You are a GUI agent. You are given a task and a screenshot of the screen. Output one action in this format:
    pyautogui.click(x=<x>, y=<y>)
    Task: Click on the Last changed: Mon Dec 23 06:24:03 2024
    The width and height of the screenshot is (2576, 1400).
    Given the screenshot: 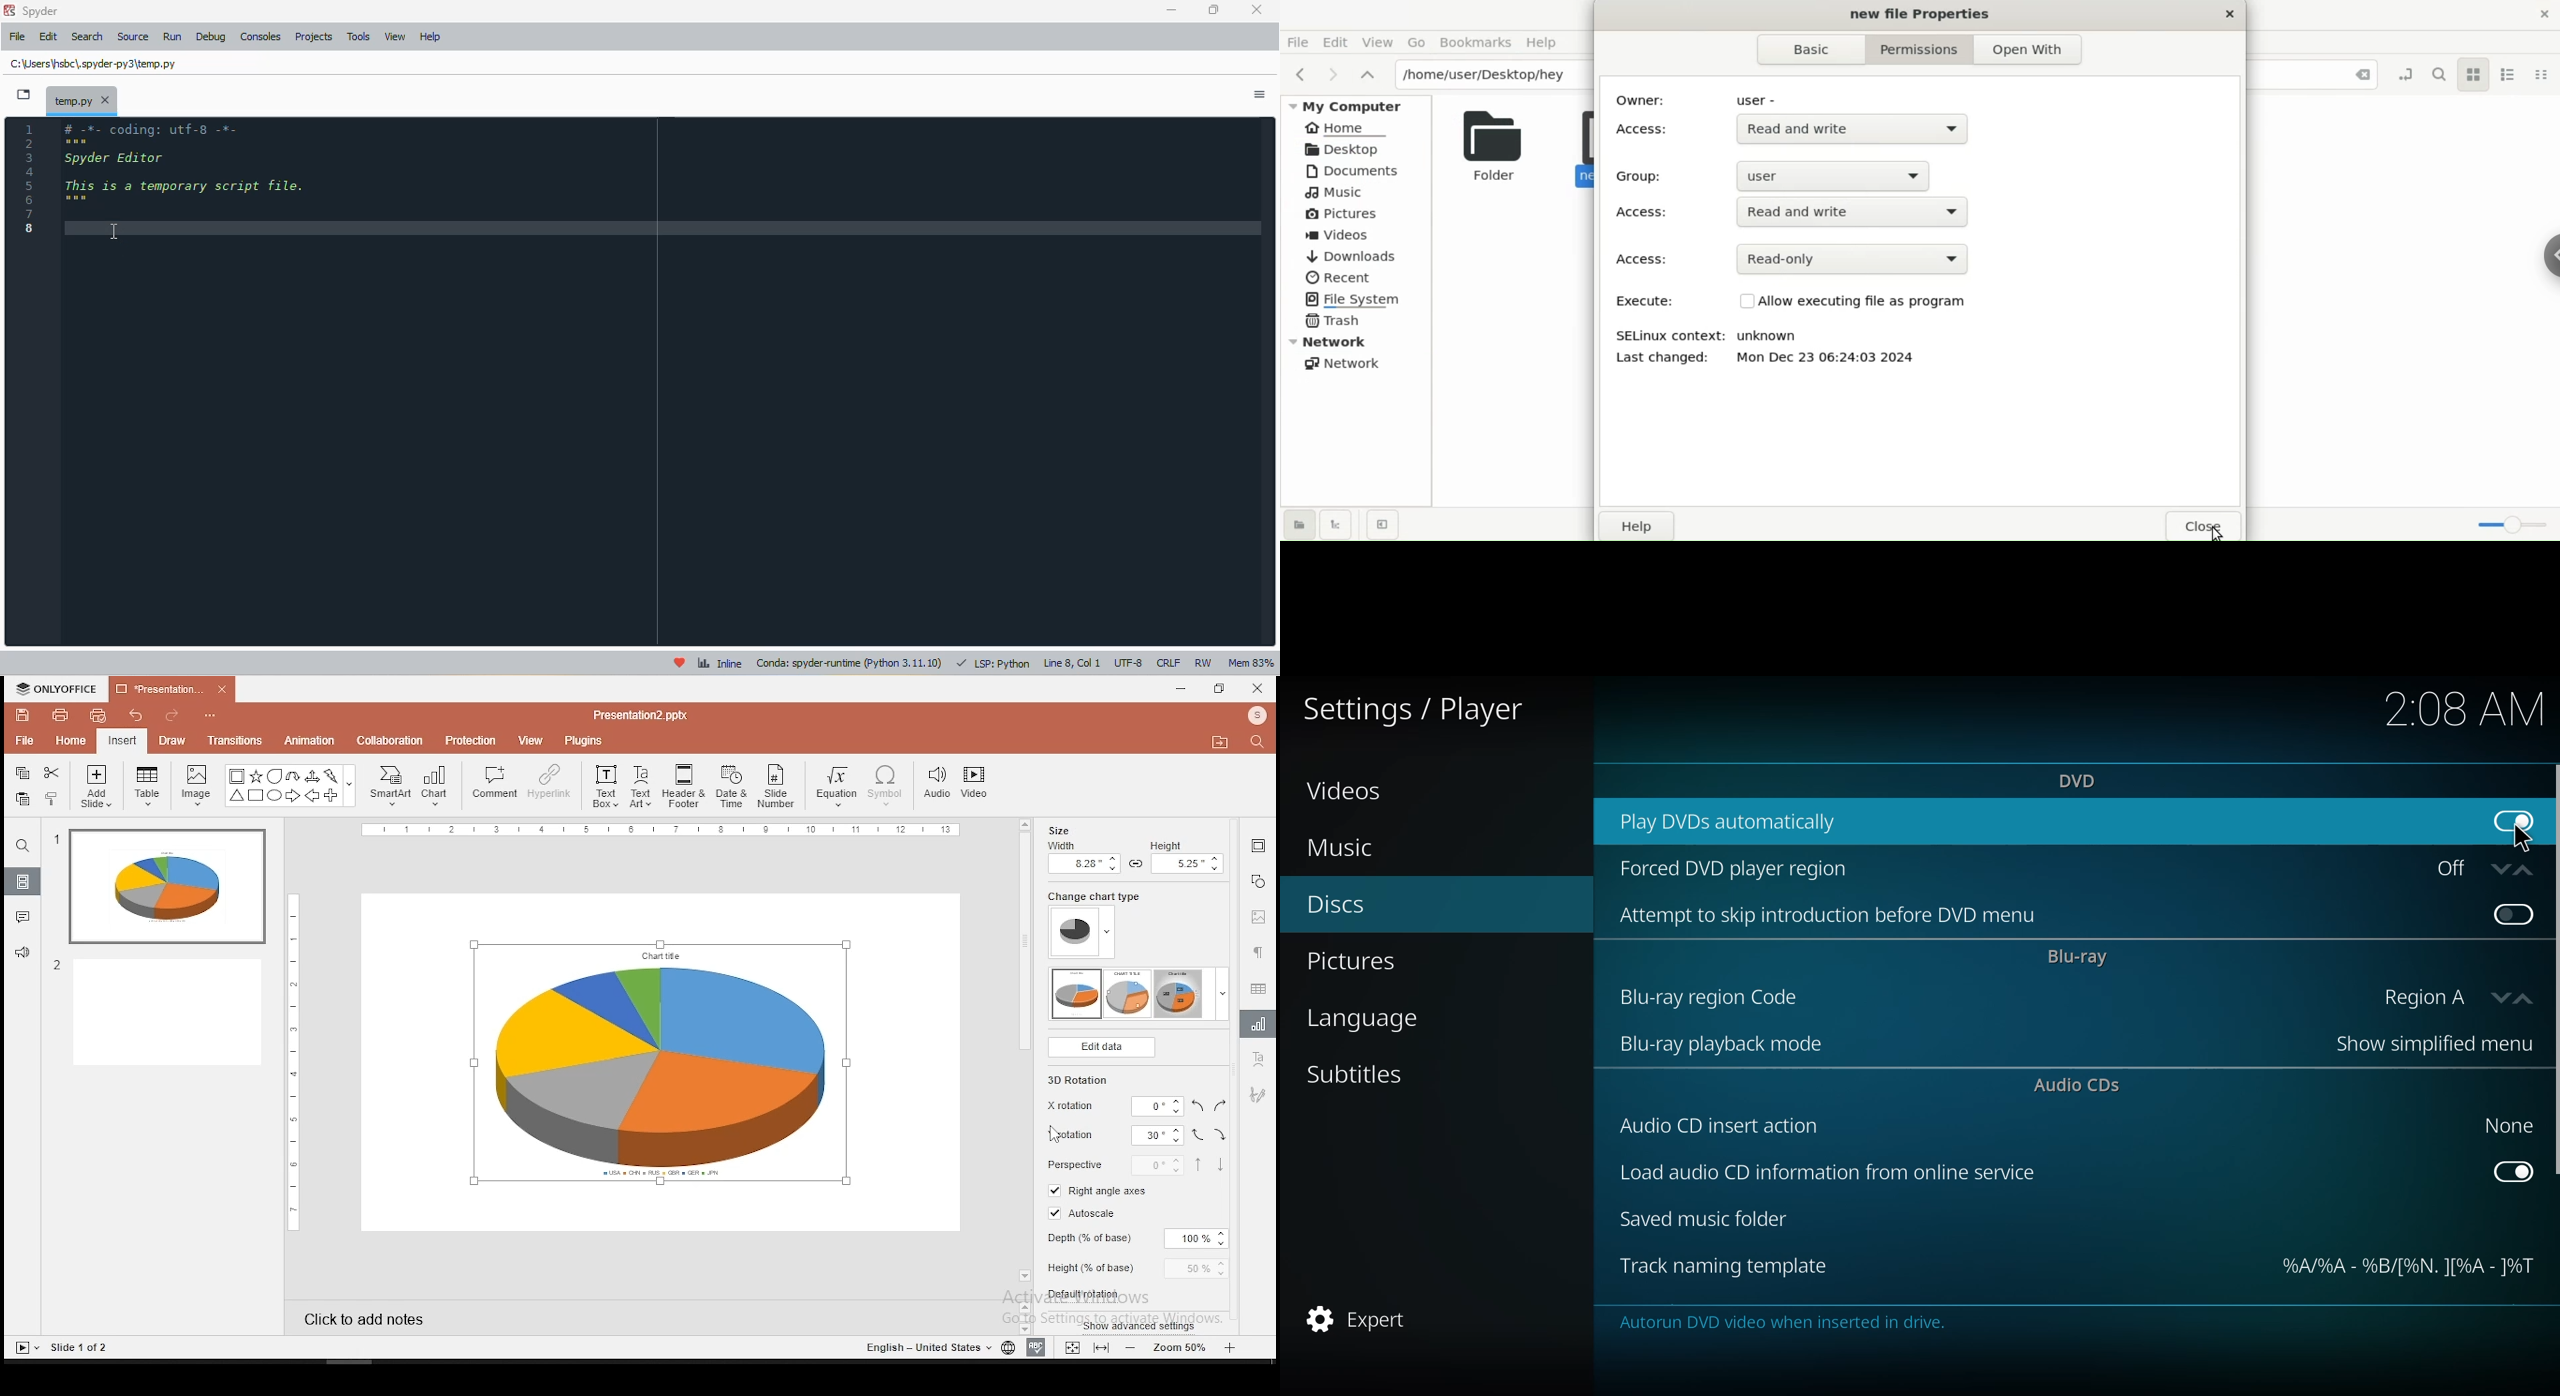 What is the action you would take?
    pyautogui.click(x=1799, y=361)
    